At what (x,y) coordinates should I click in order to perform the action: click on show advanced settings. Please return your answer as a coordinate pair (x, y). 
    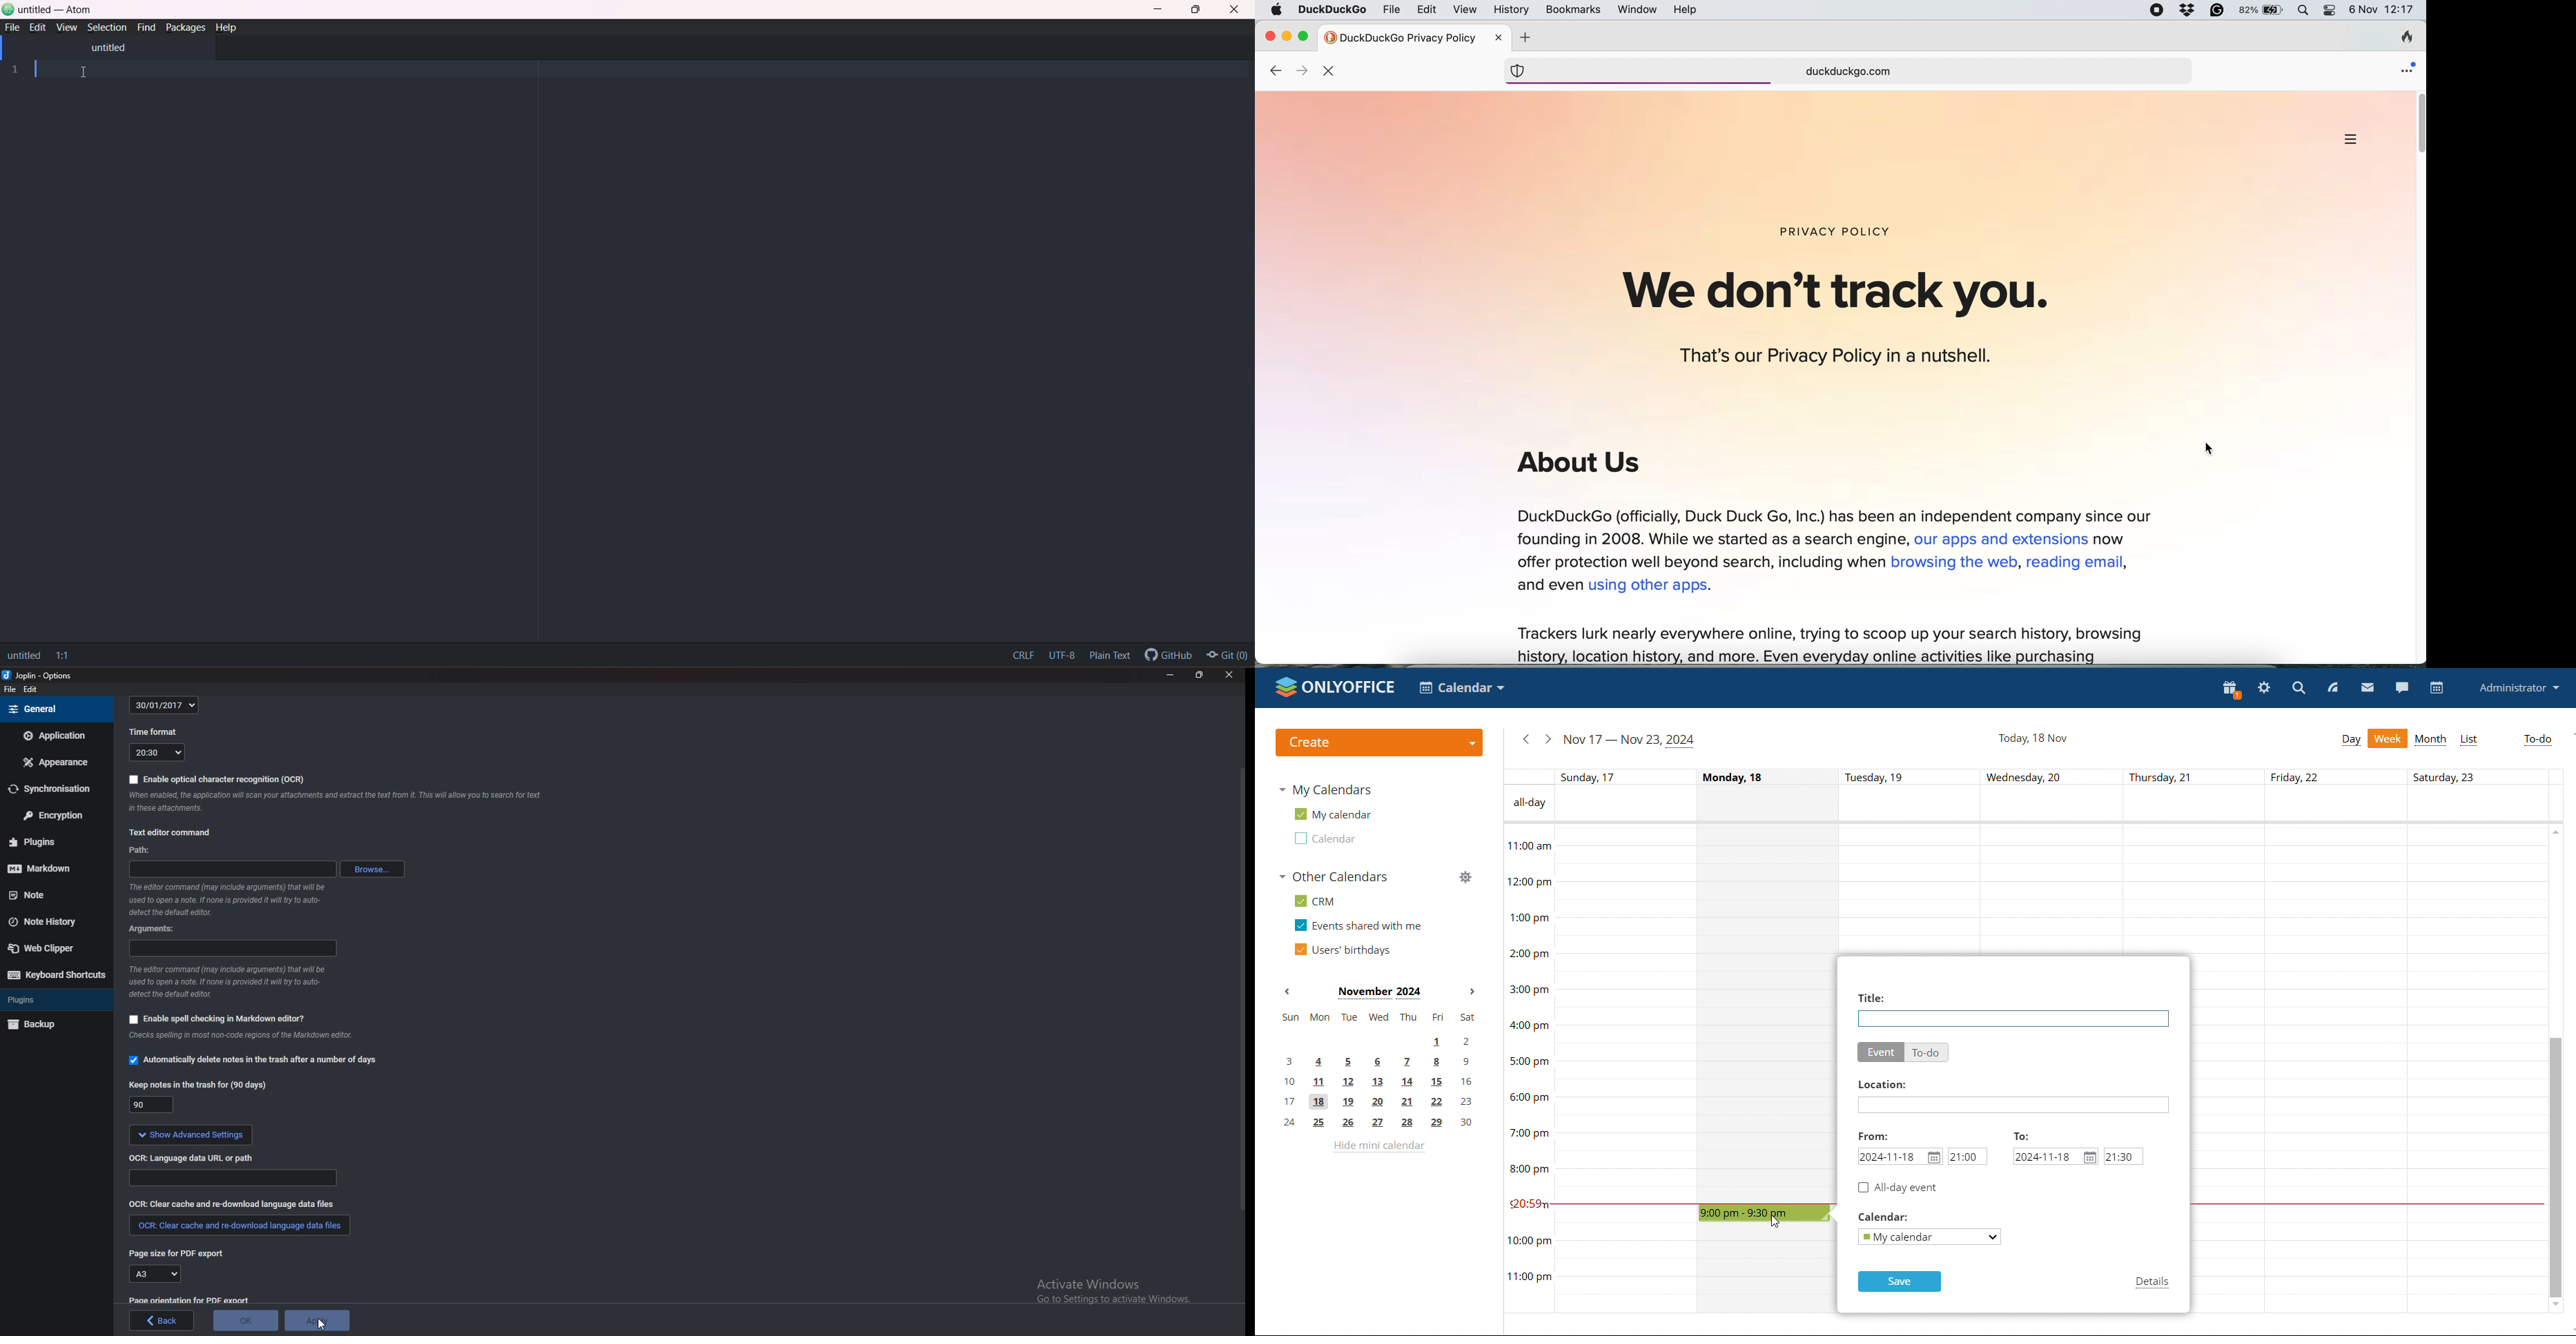
    Looking at the image, I should click on (192, 1135).